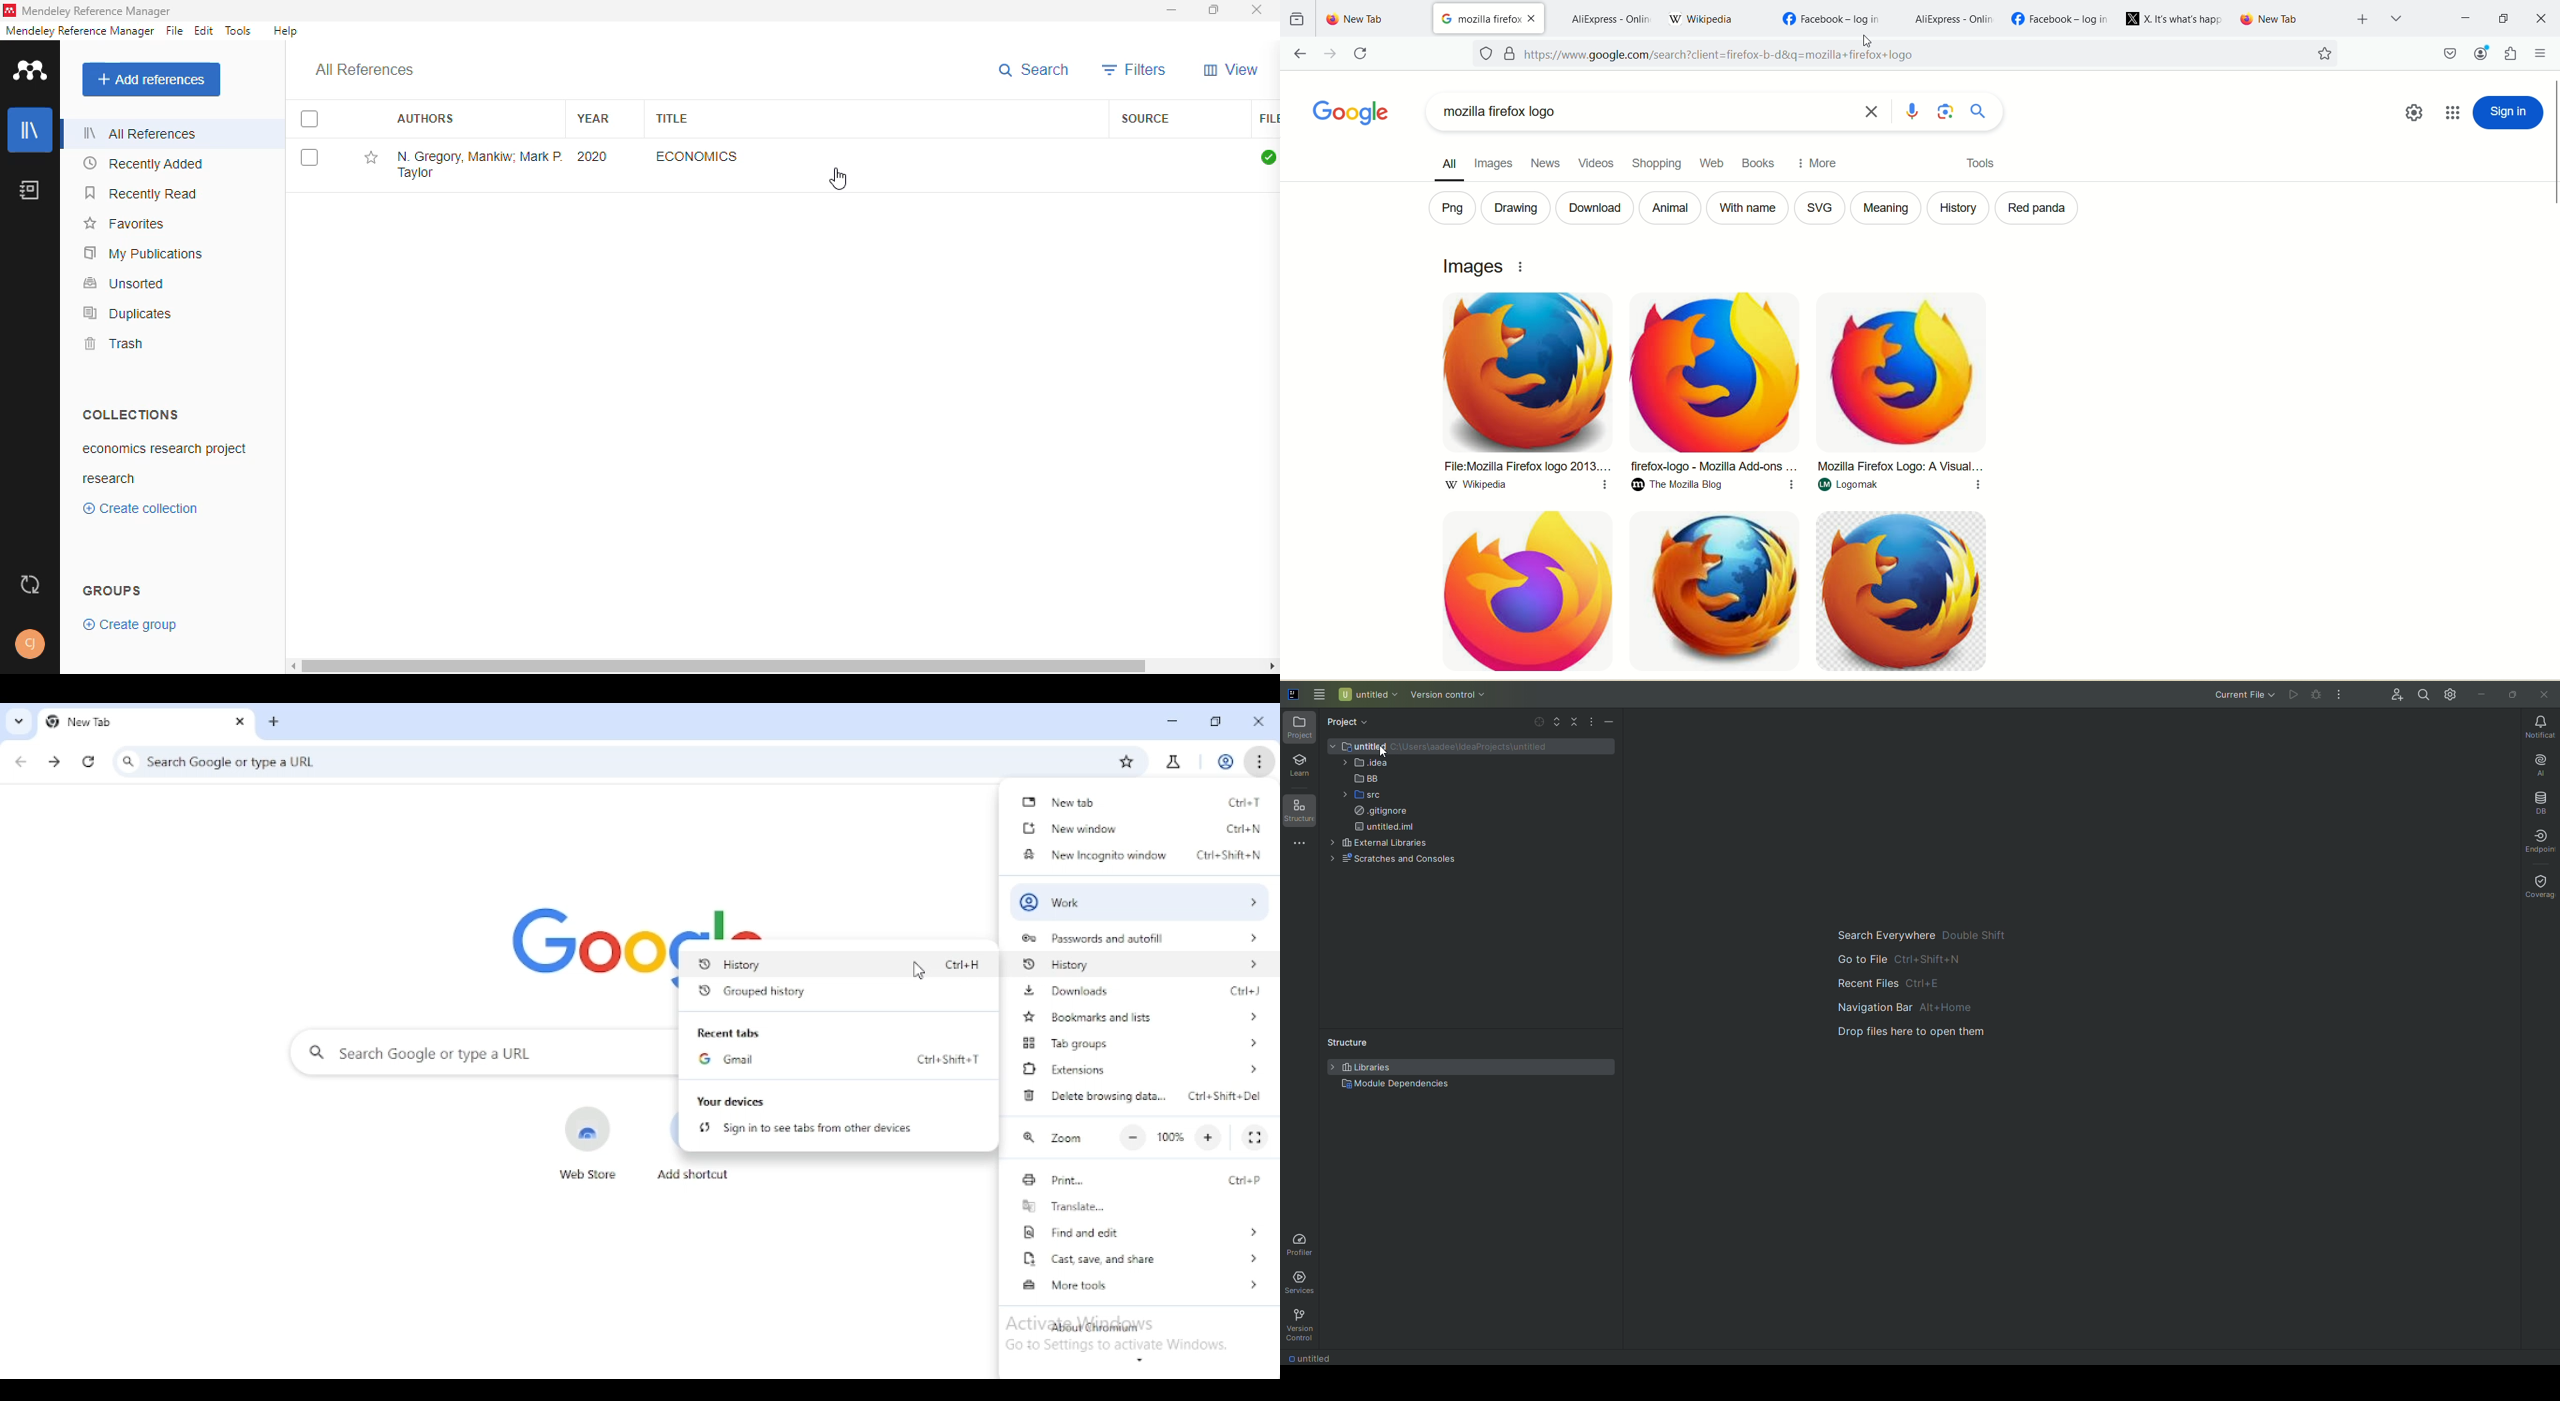 The width and height of the screenshot is (2576, 1428). What do you see at coordinates (1713, 467) in the screenshot?
I see `Firefox-logo - Mozilla Add-ons` at bounding box center [1713, 467].